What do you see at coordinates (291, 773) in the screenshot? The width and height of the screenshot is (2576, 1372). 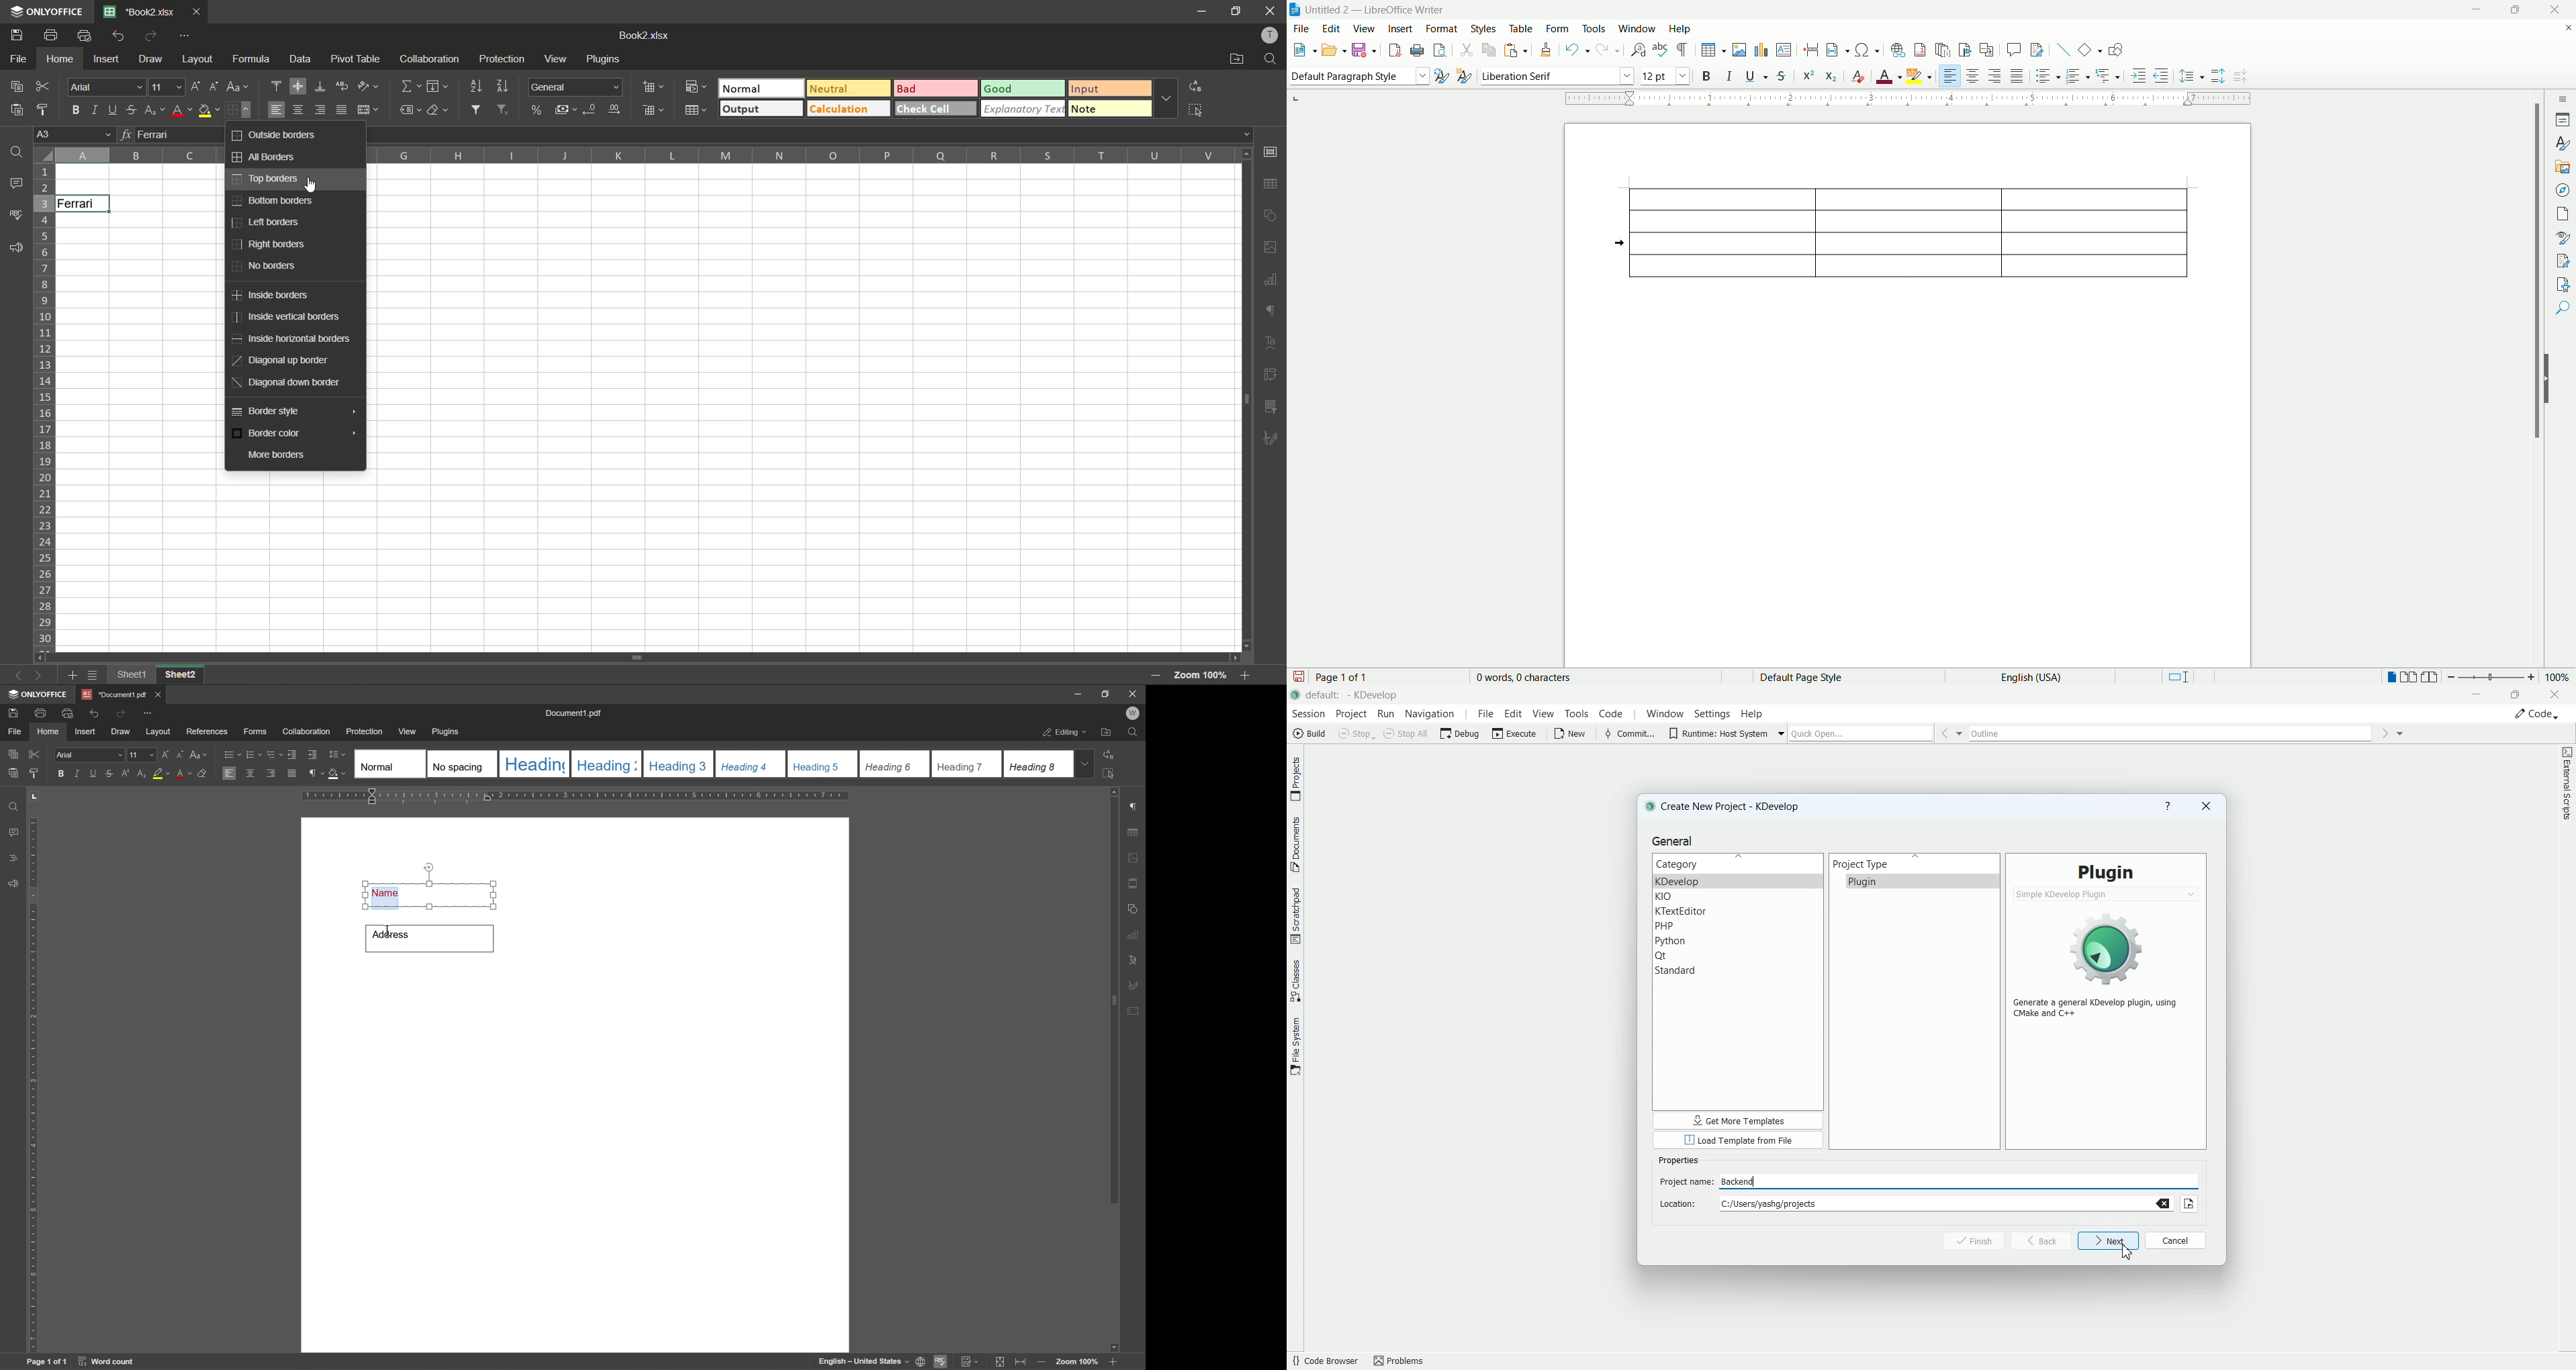 I see `justified` at bounding box center [291, 773].